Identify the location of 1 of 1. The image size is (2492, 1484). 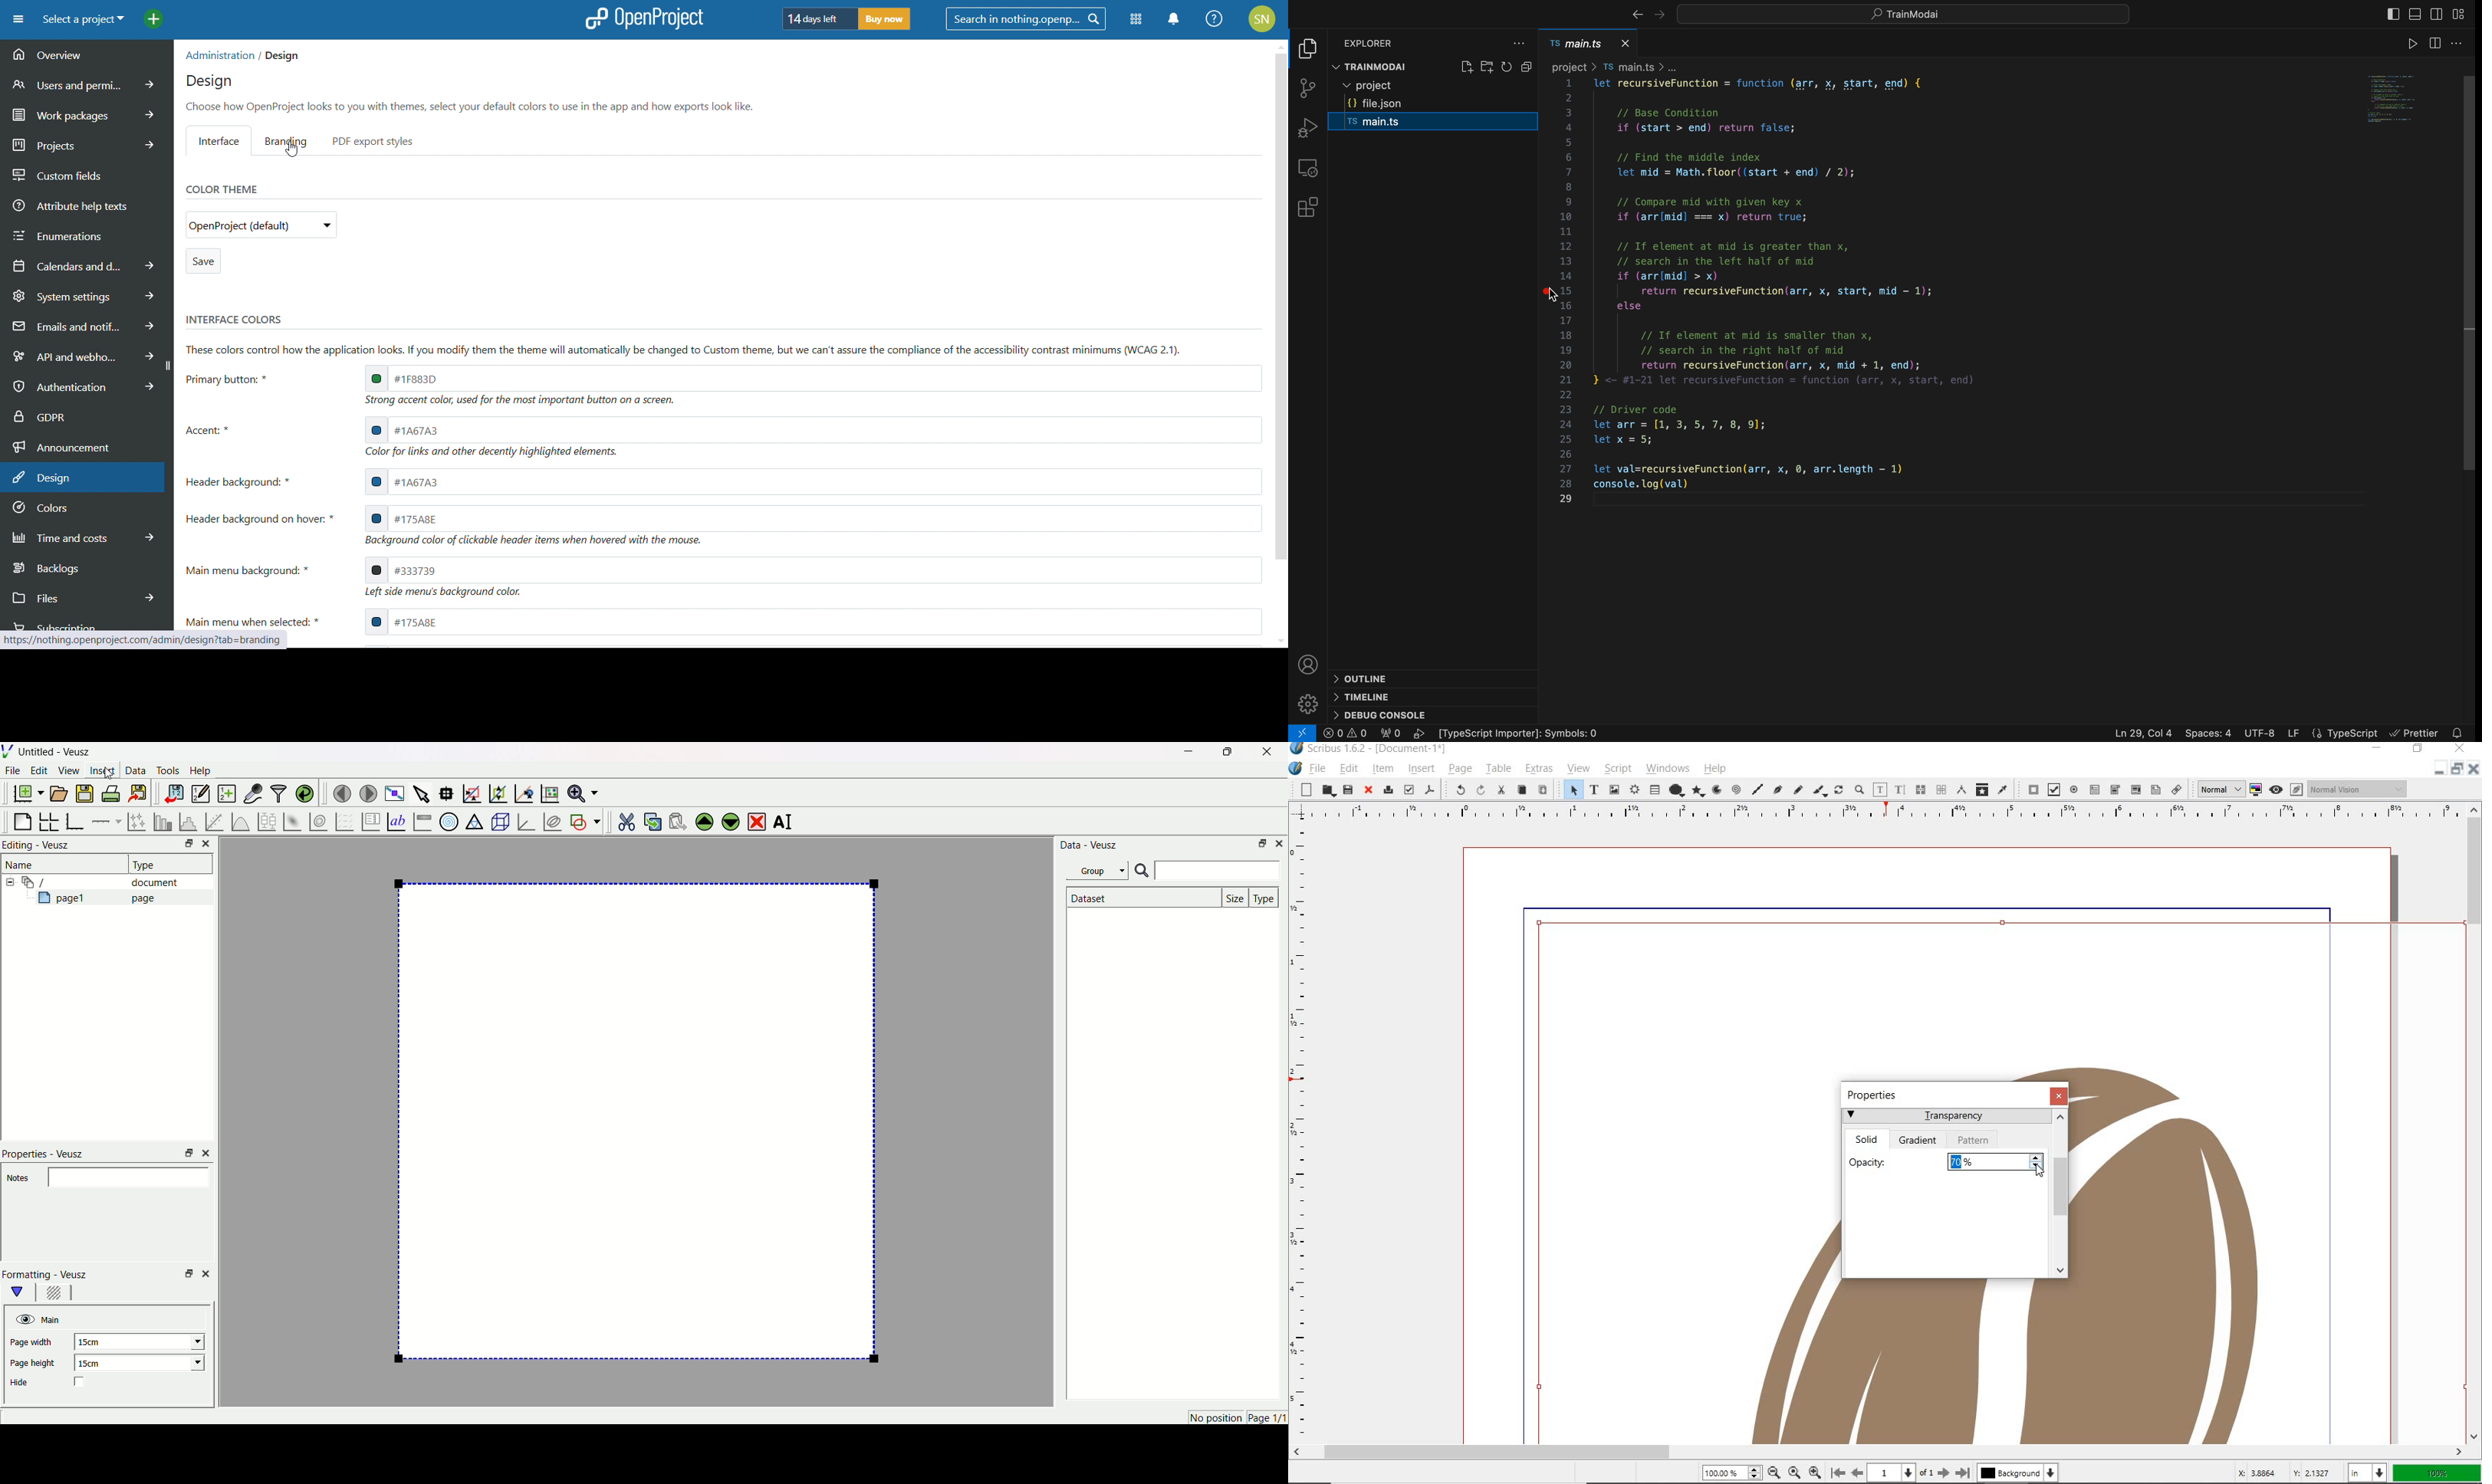
(1901, 1473).